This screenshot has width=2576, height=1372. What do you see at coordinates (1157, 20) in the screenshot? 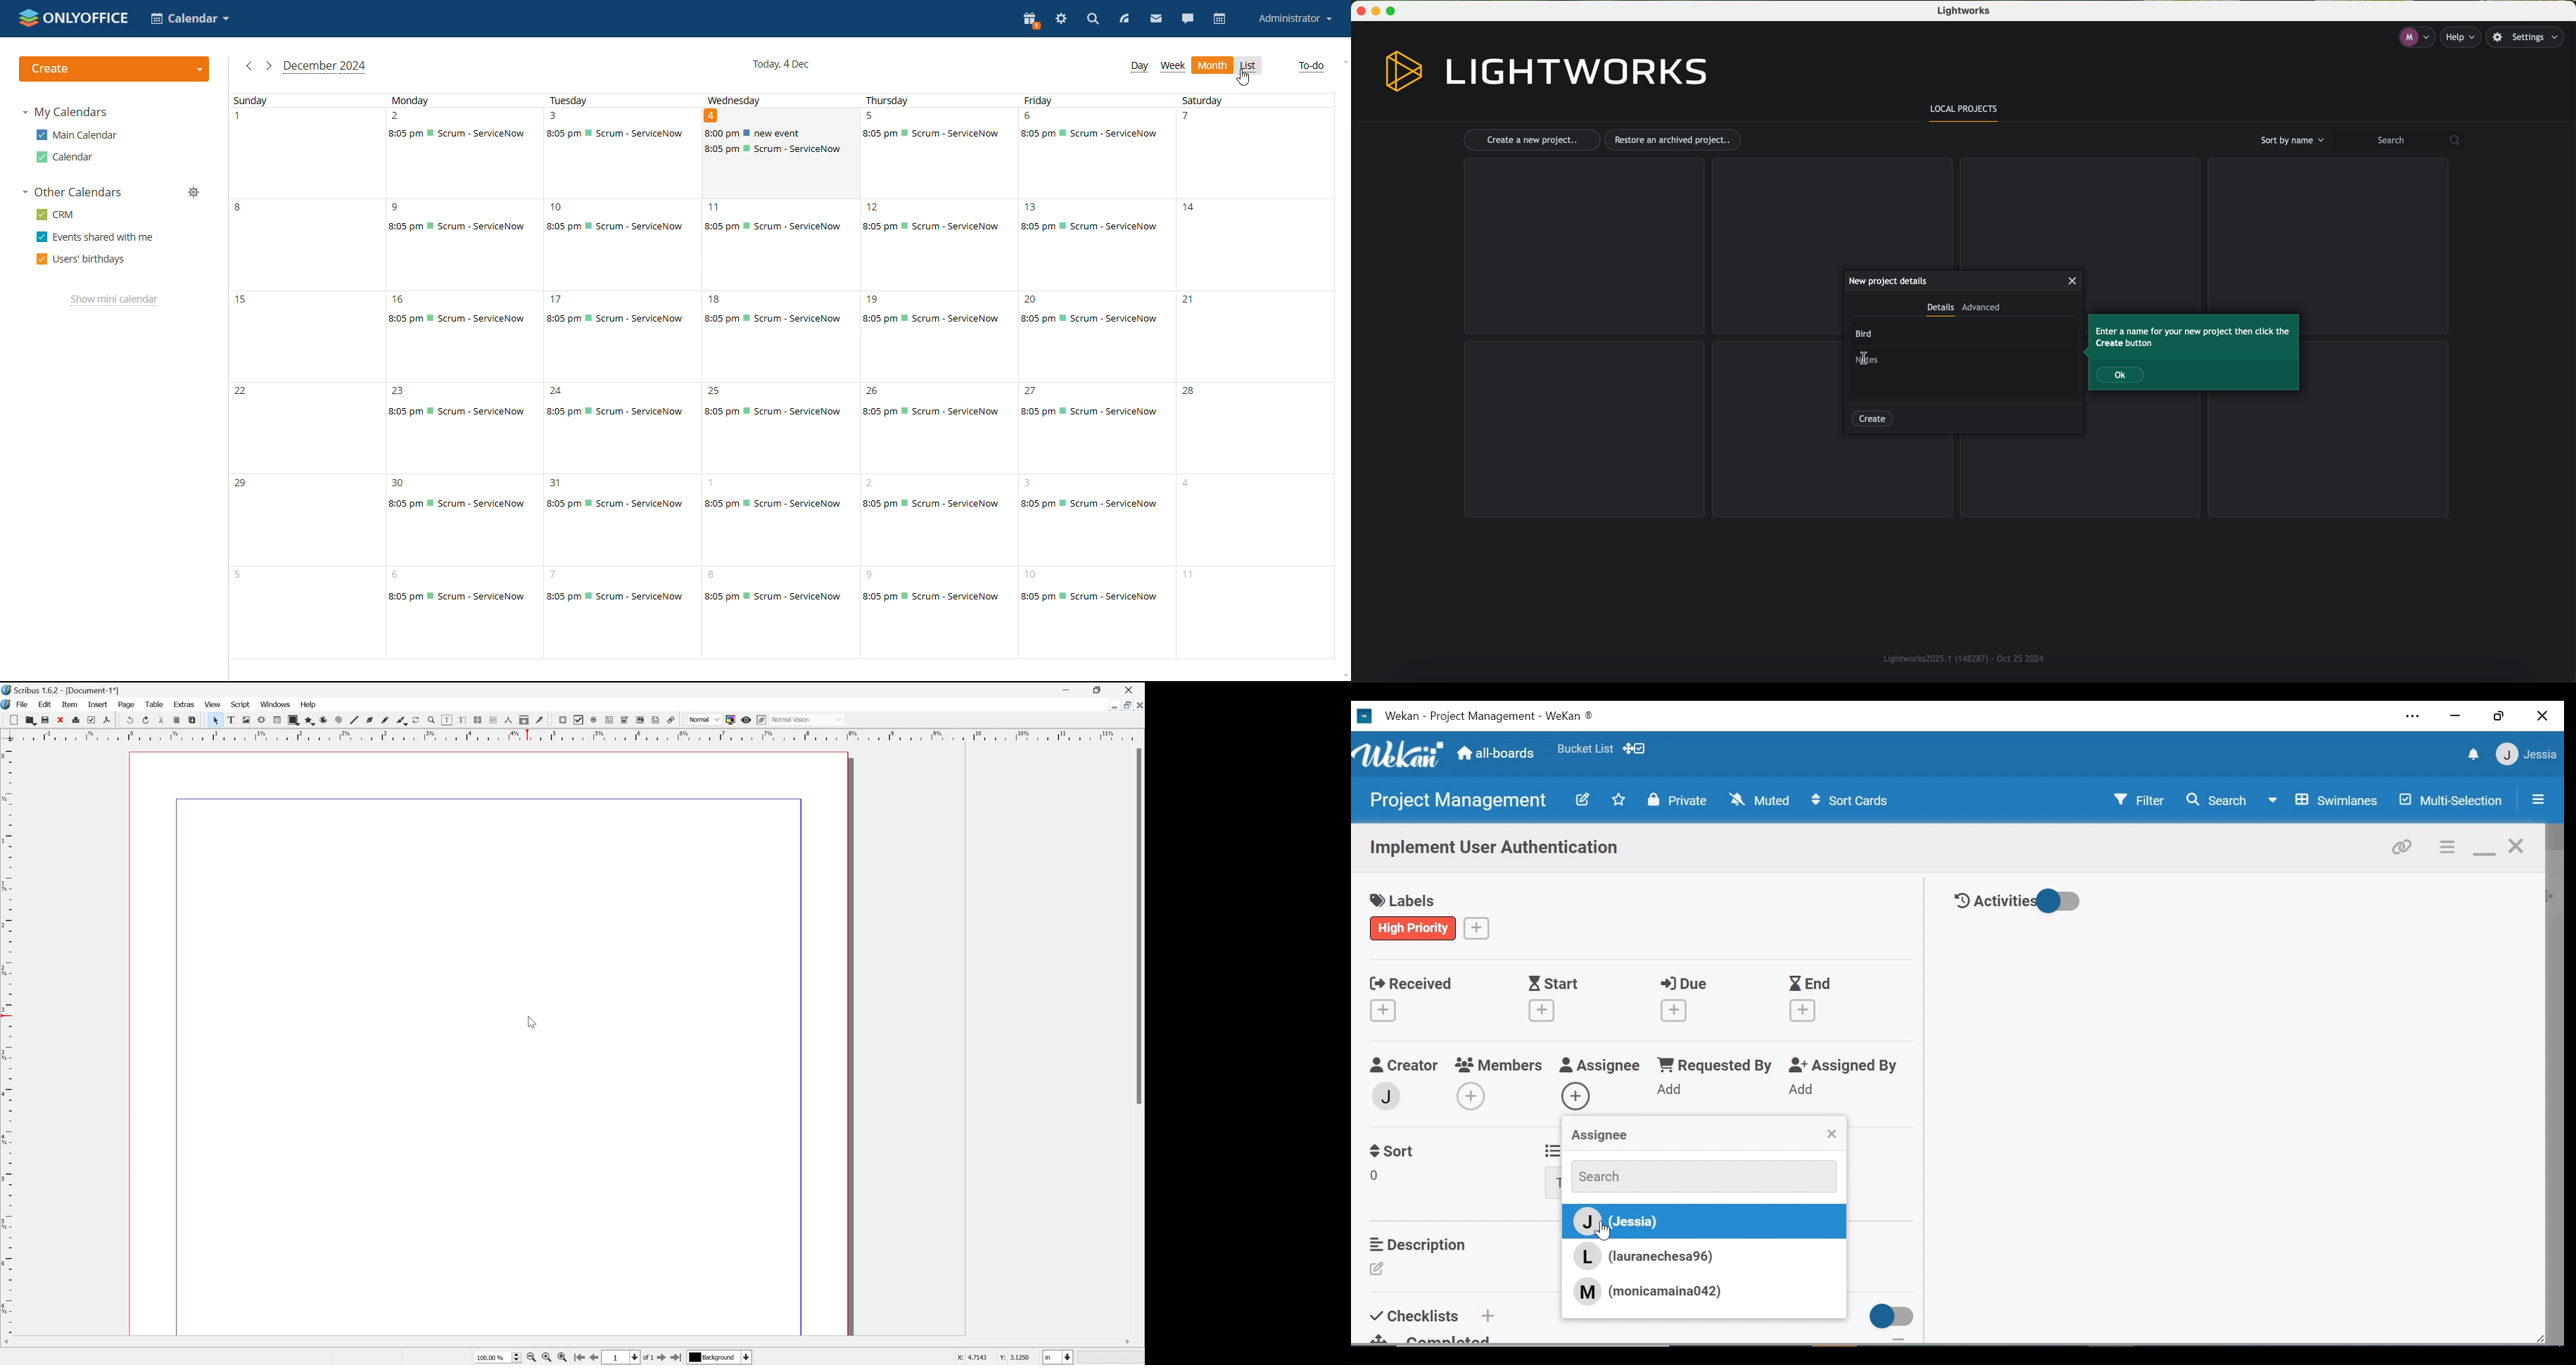
I see `mail` at bounding box center [1157, 20].